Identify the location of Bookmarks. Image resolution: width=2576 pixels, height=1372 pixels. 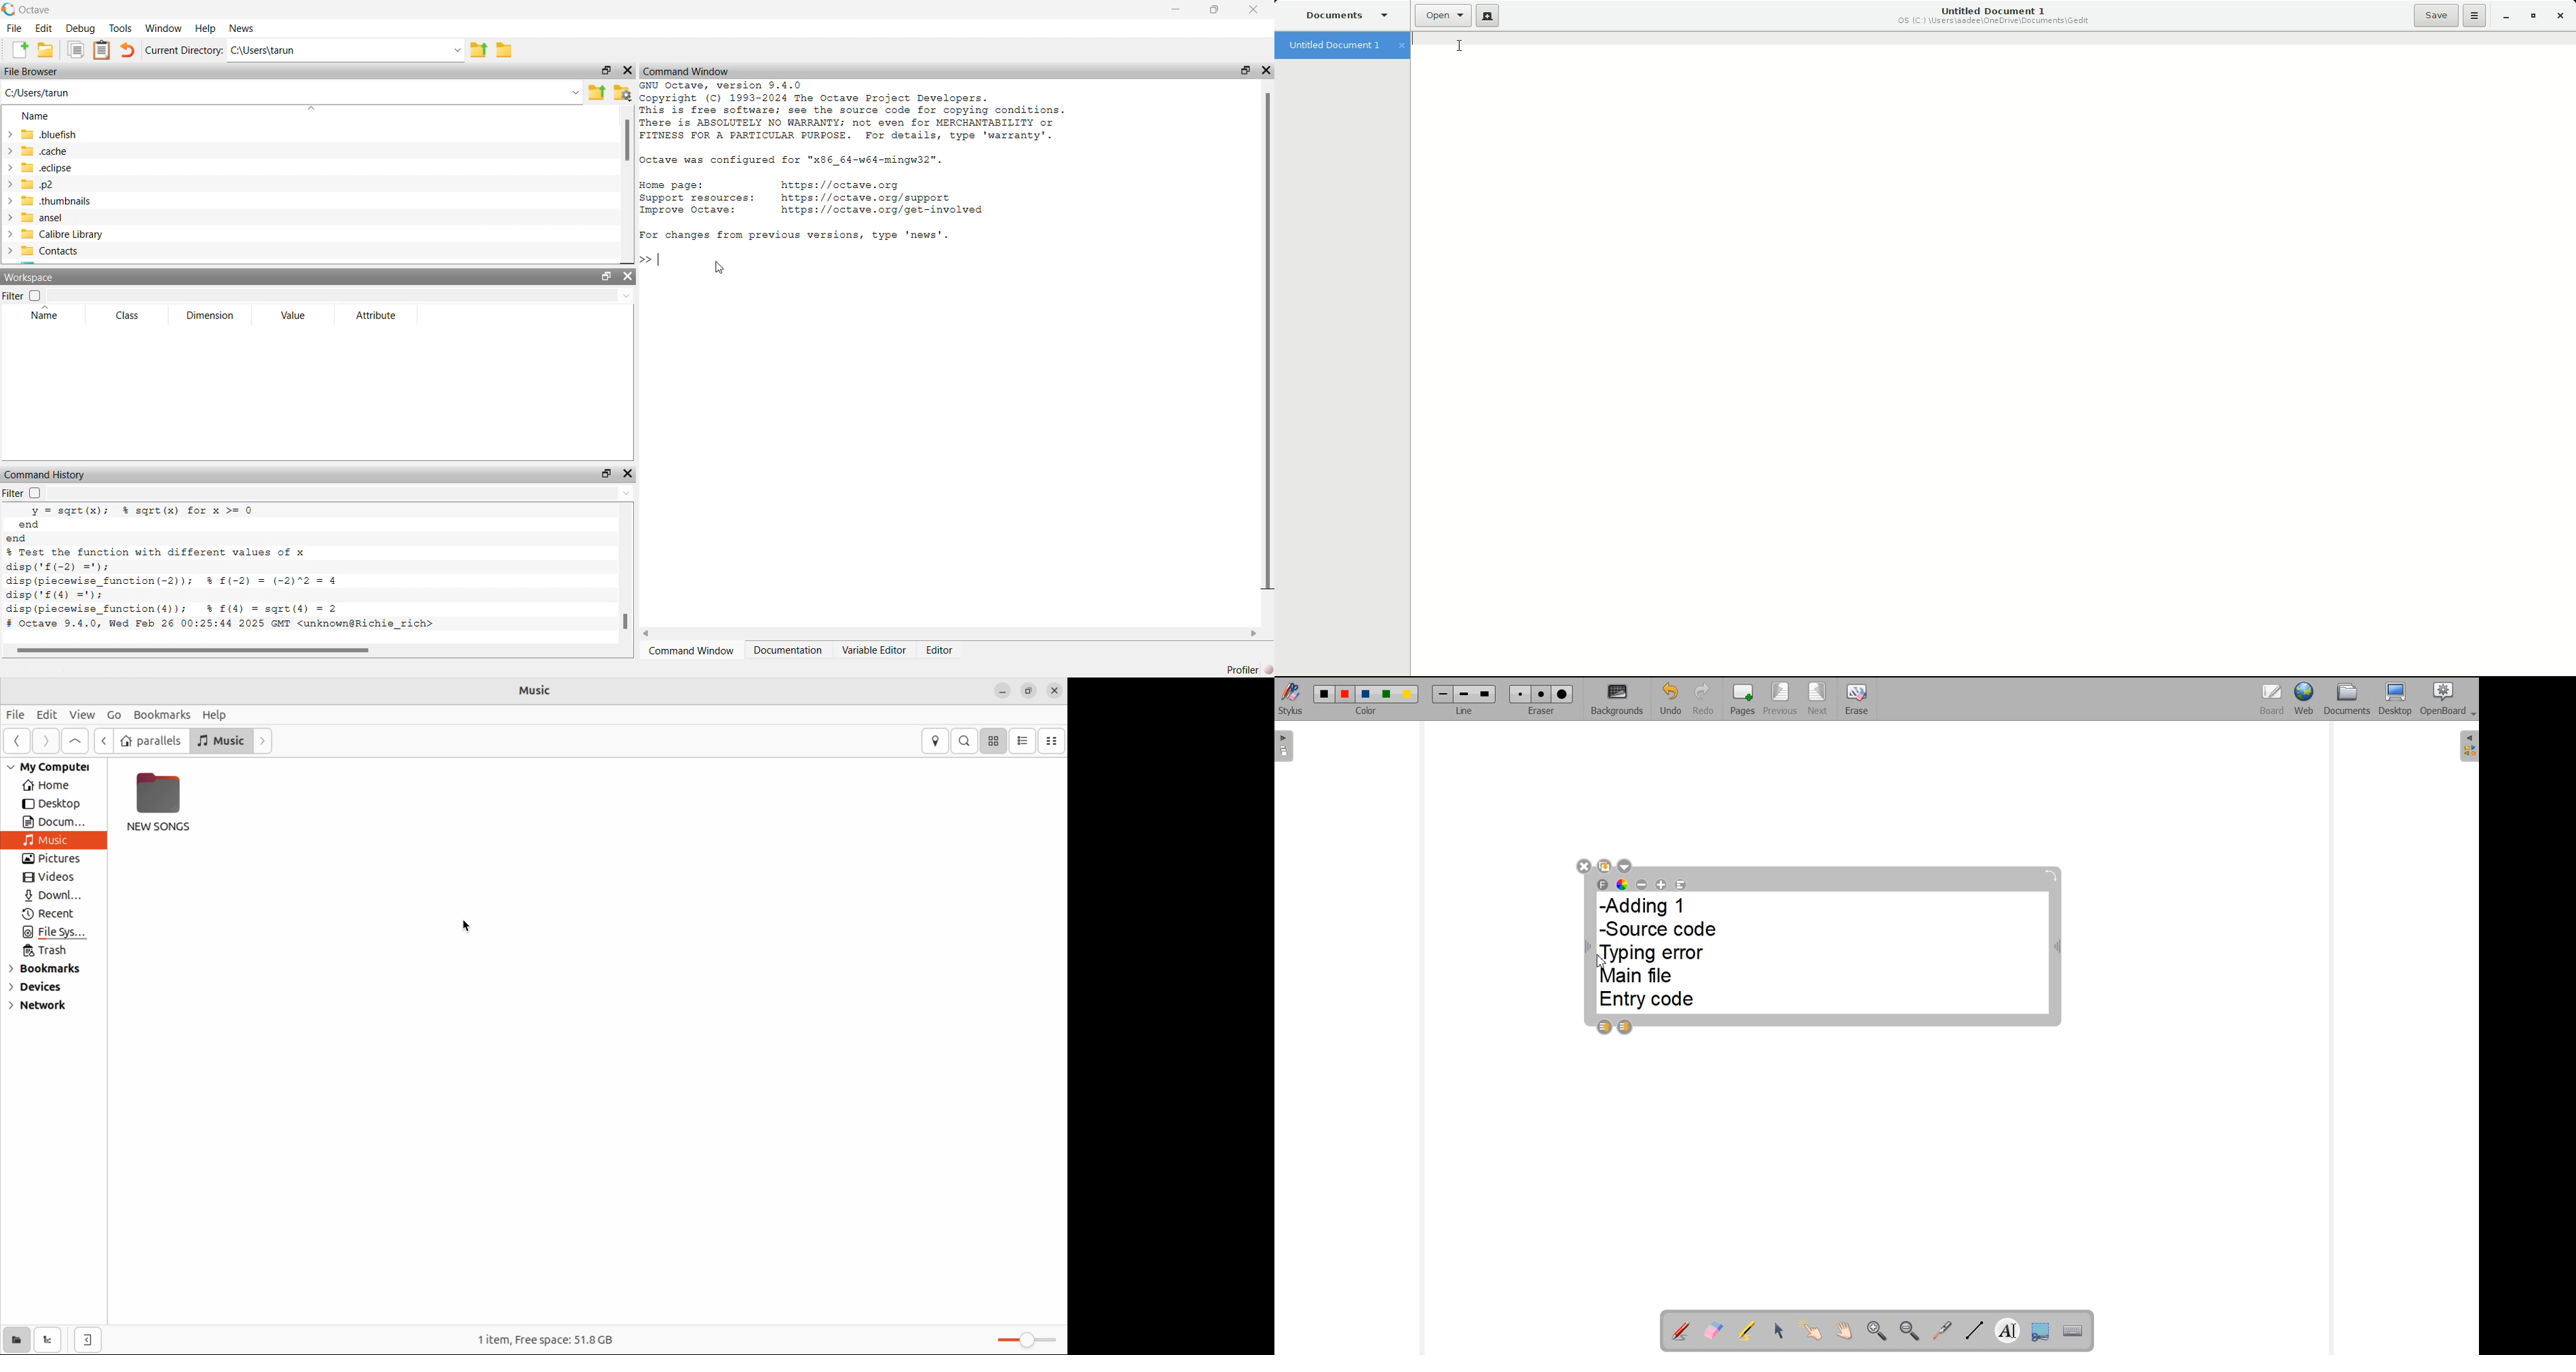
(45, 970).